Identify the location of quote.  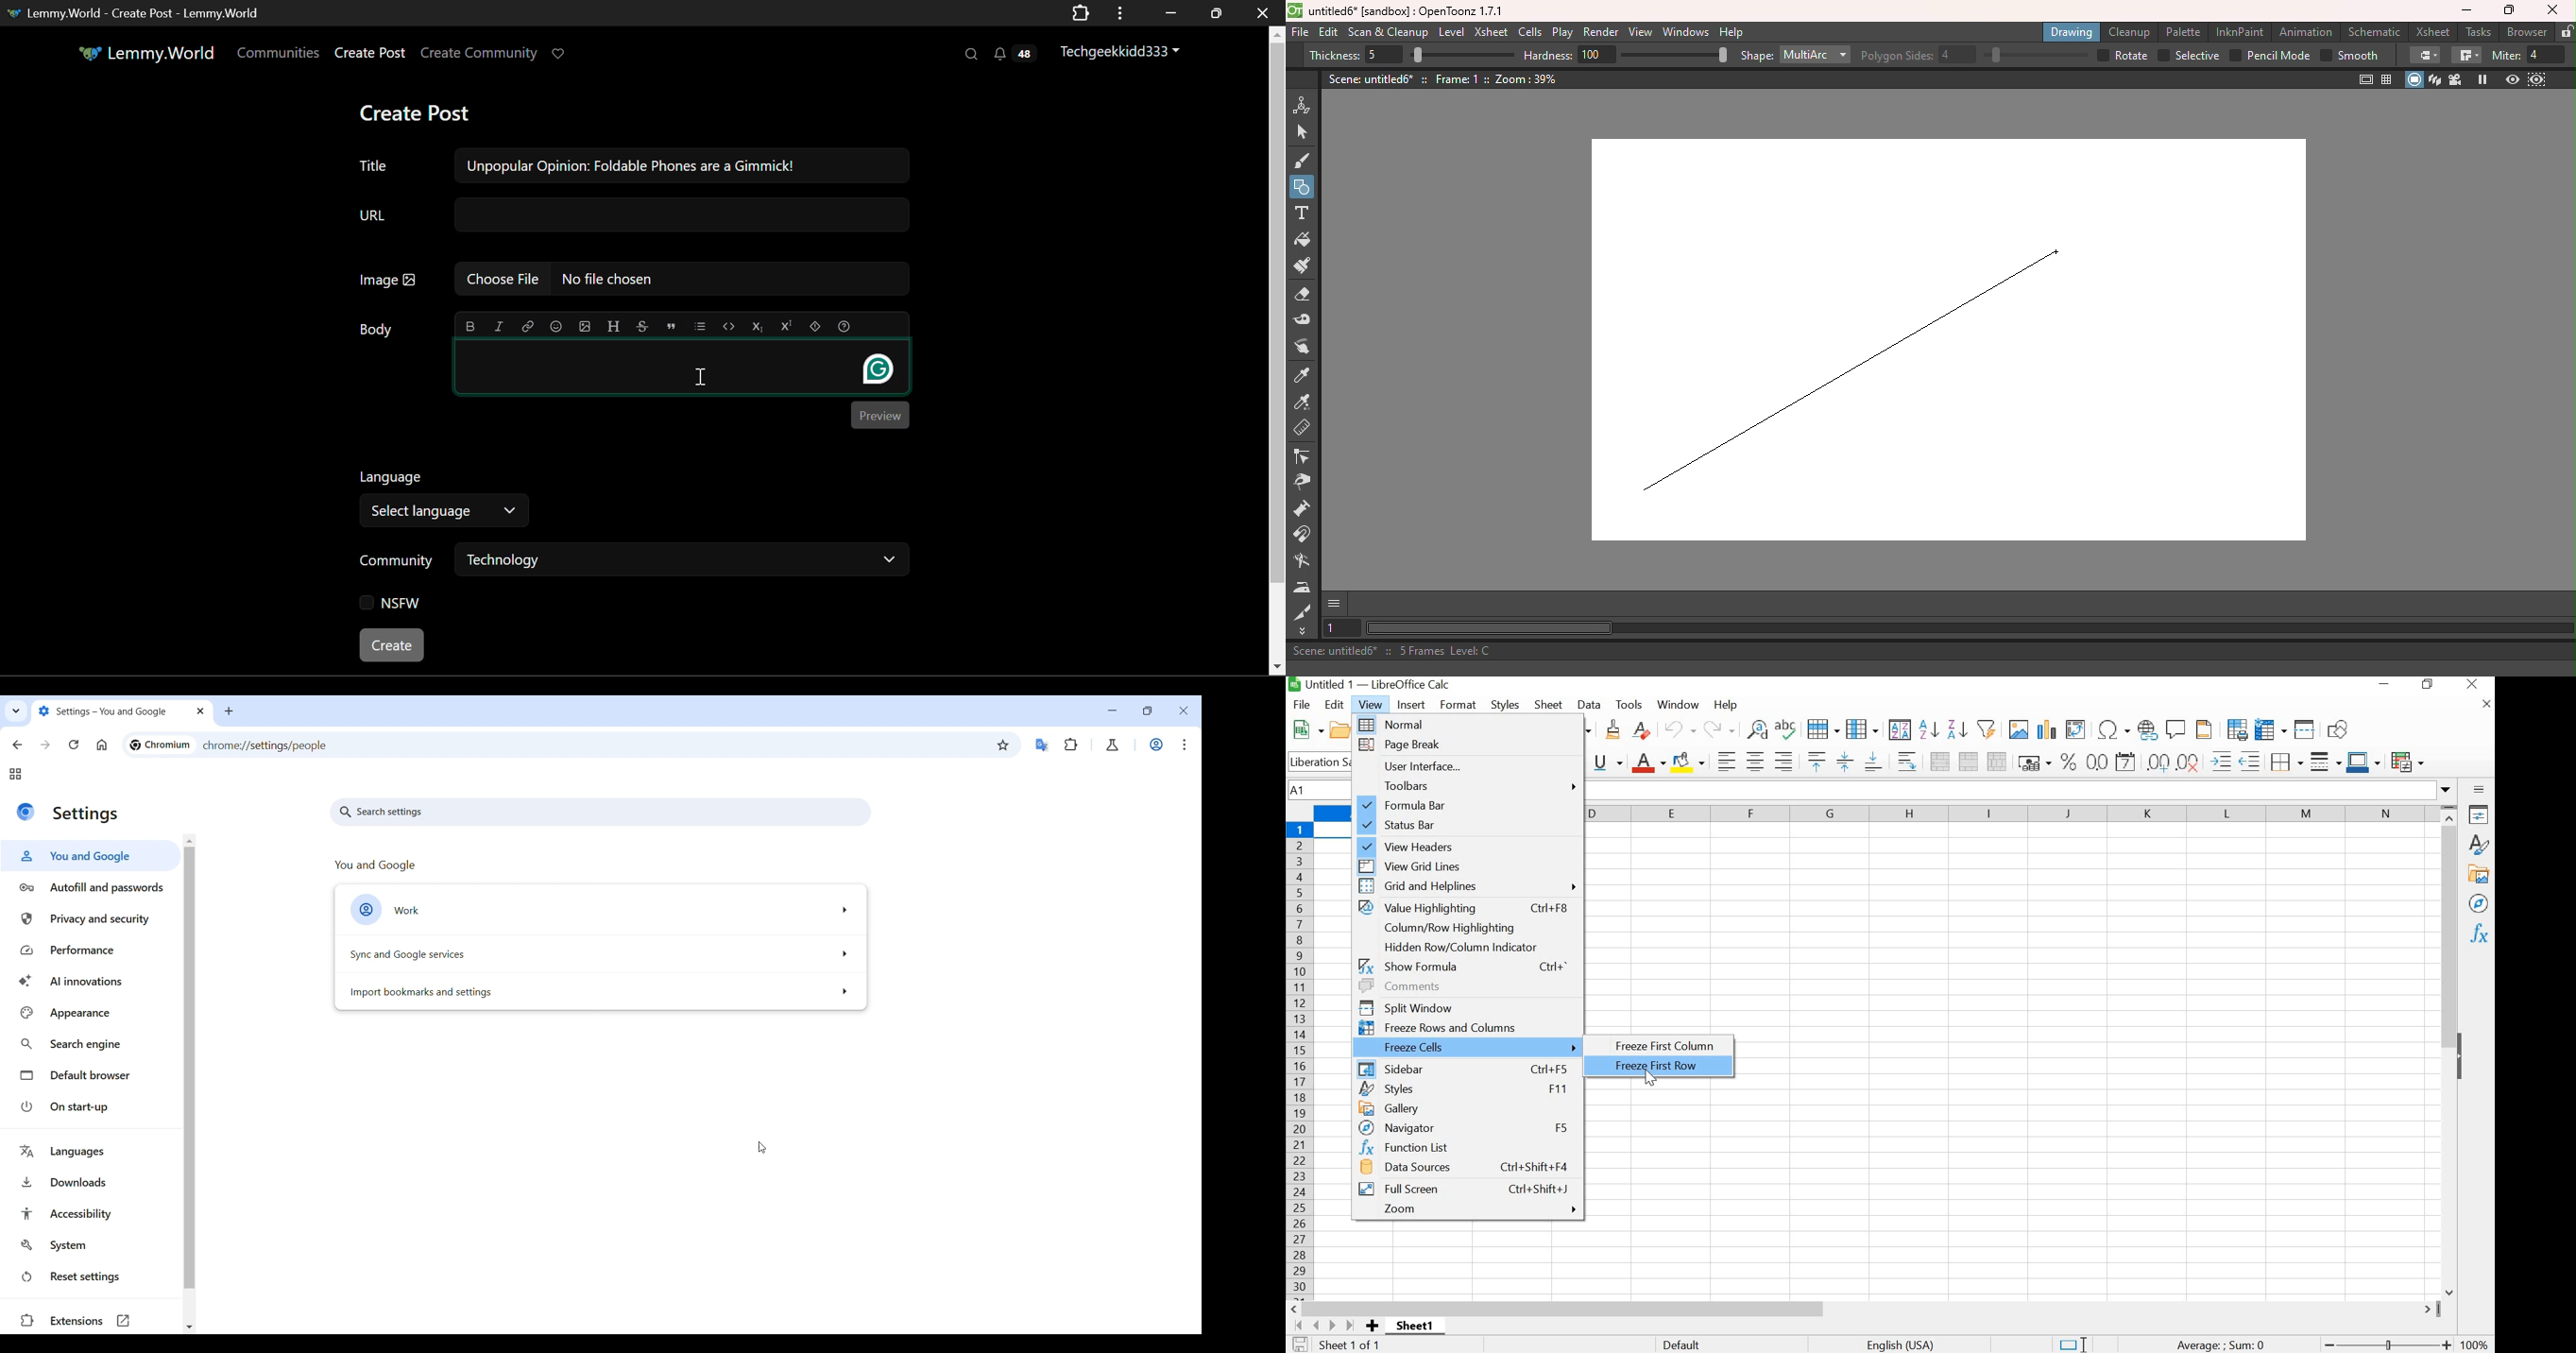
(672, 325).